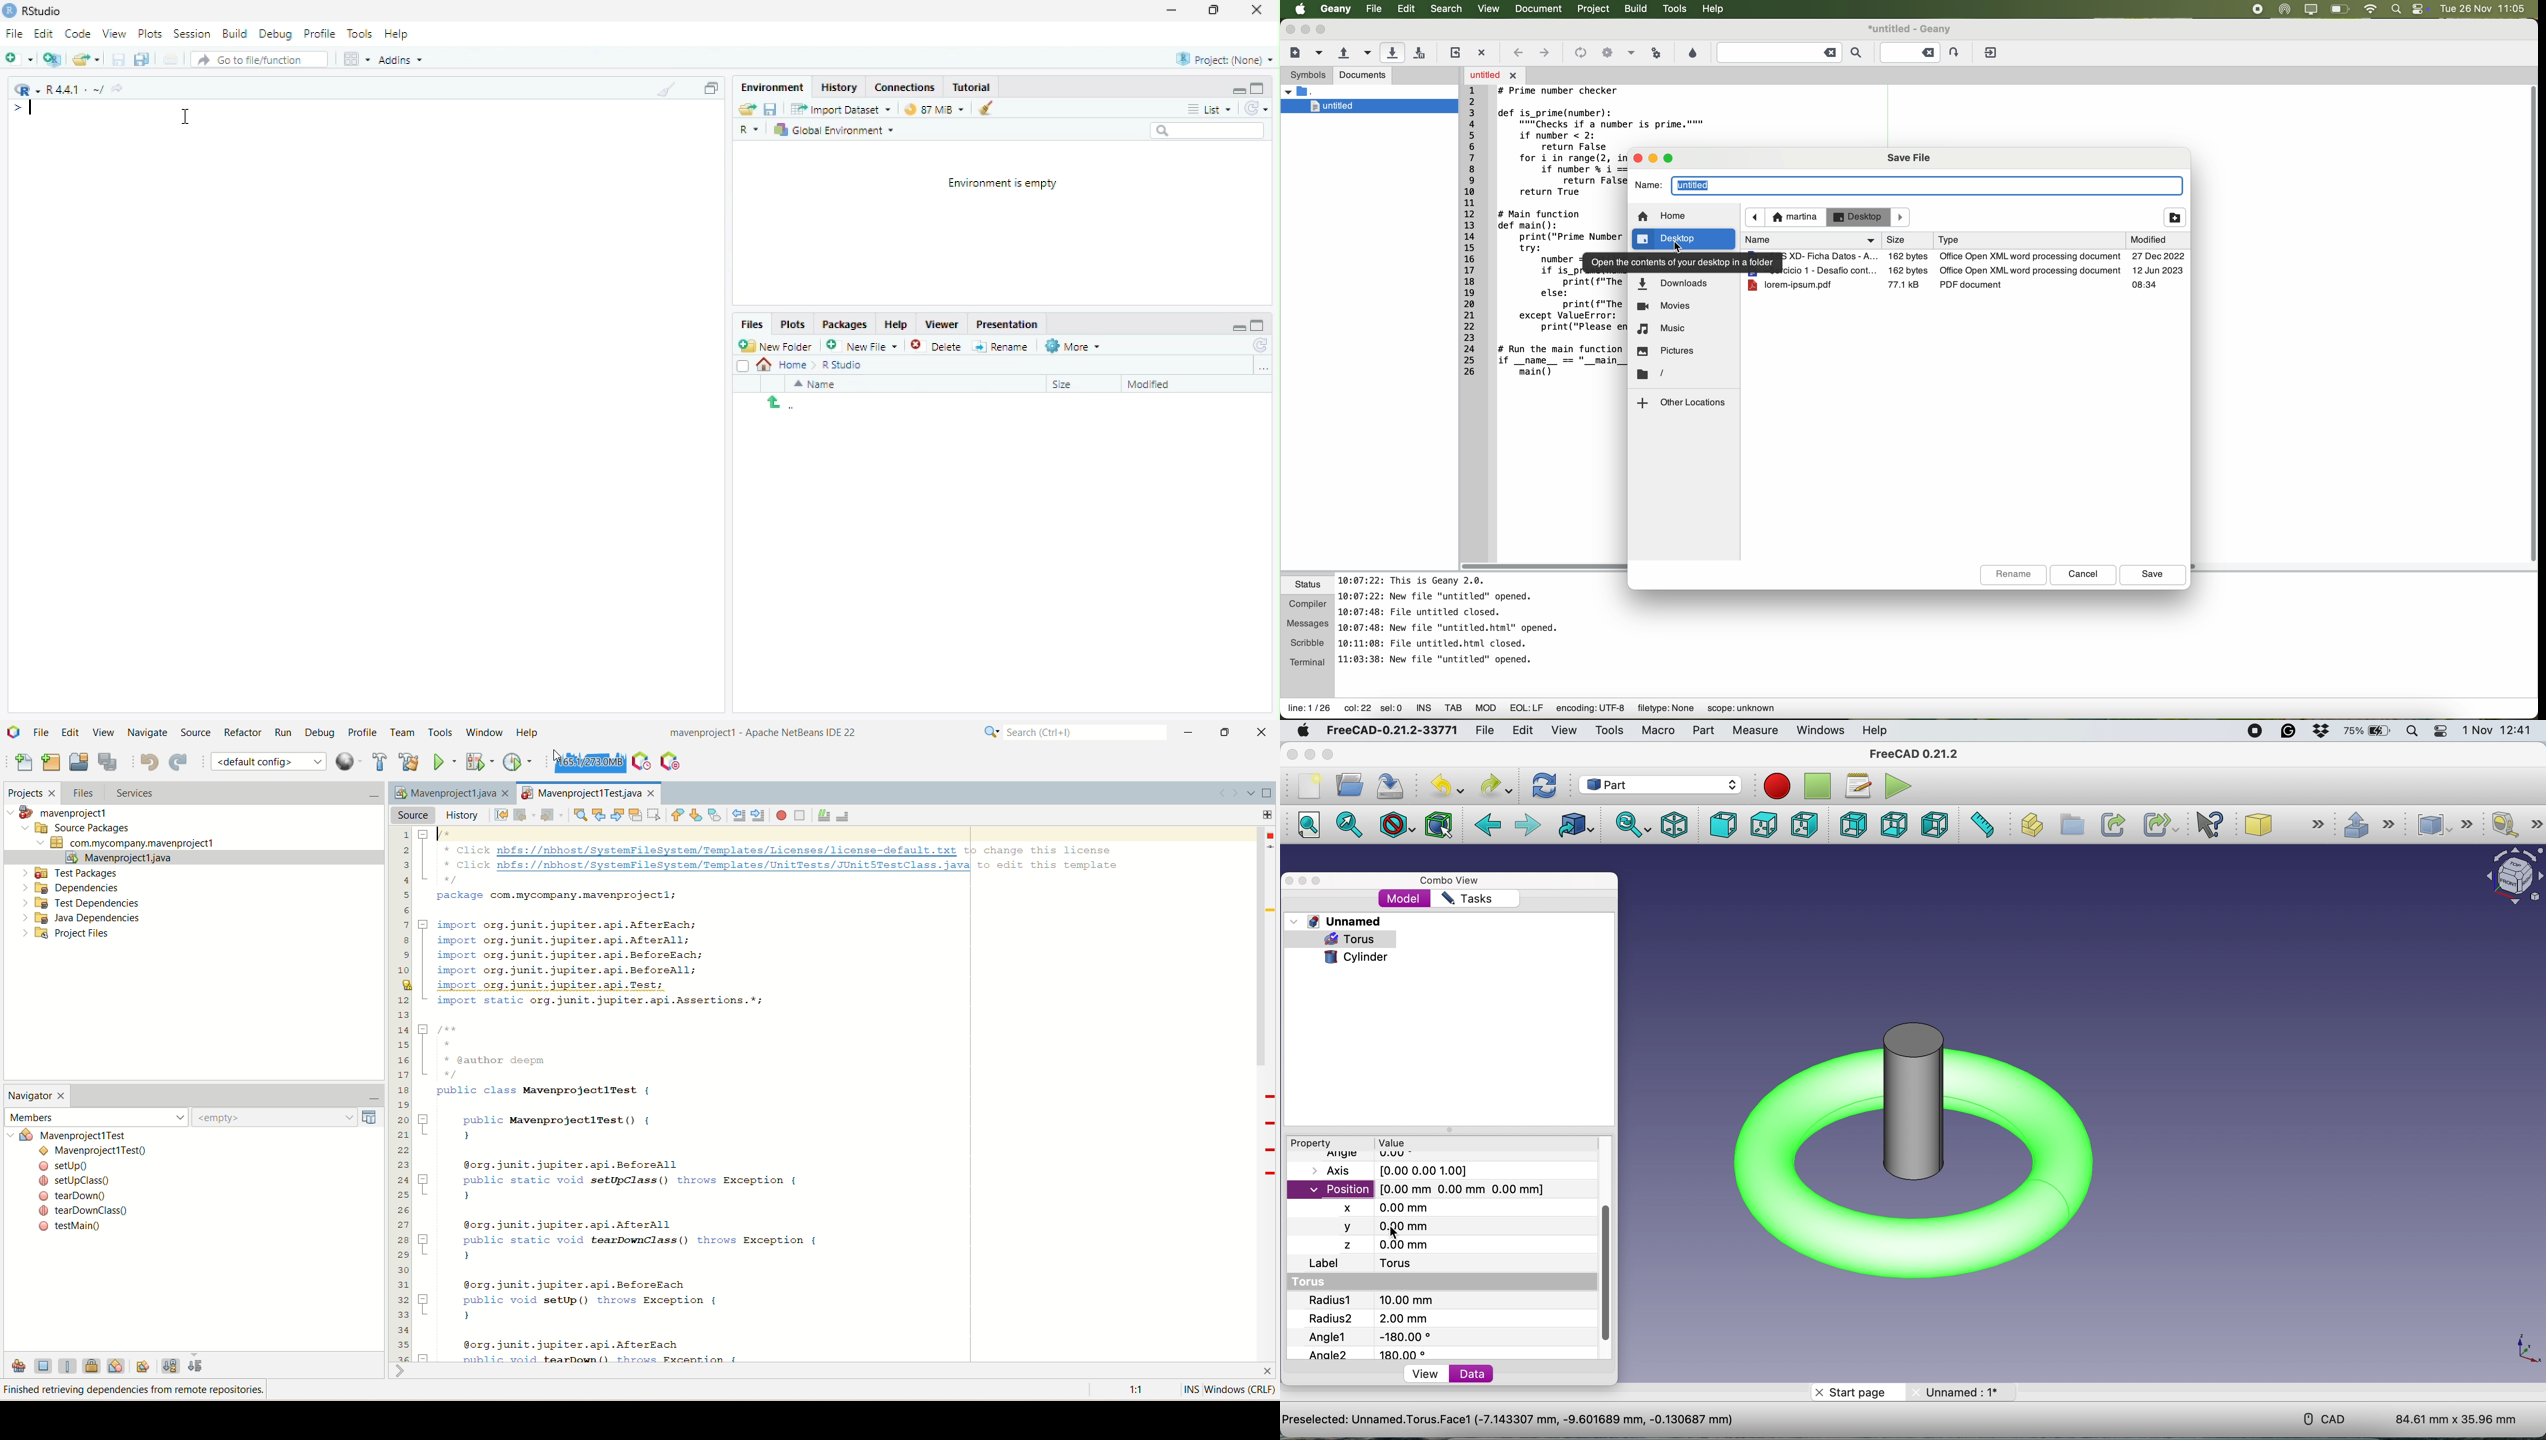  What do you see at coordinates (1389, 1245) in the screenshot?
I see `z axis` at bounding box center [1389, 1245].